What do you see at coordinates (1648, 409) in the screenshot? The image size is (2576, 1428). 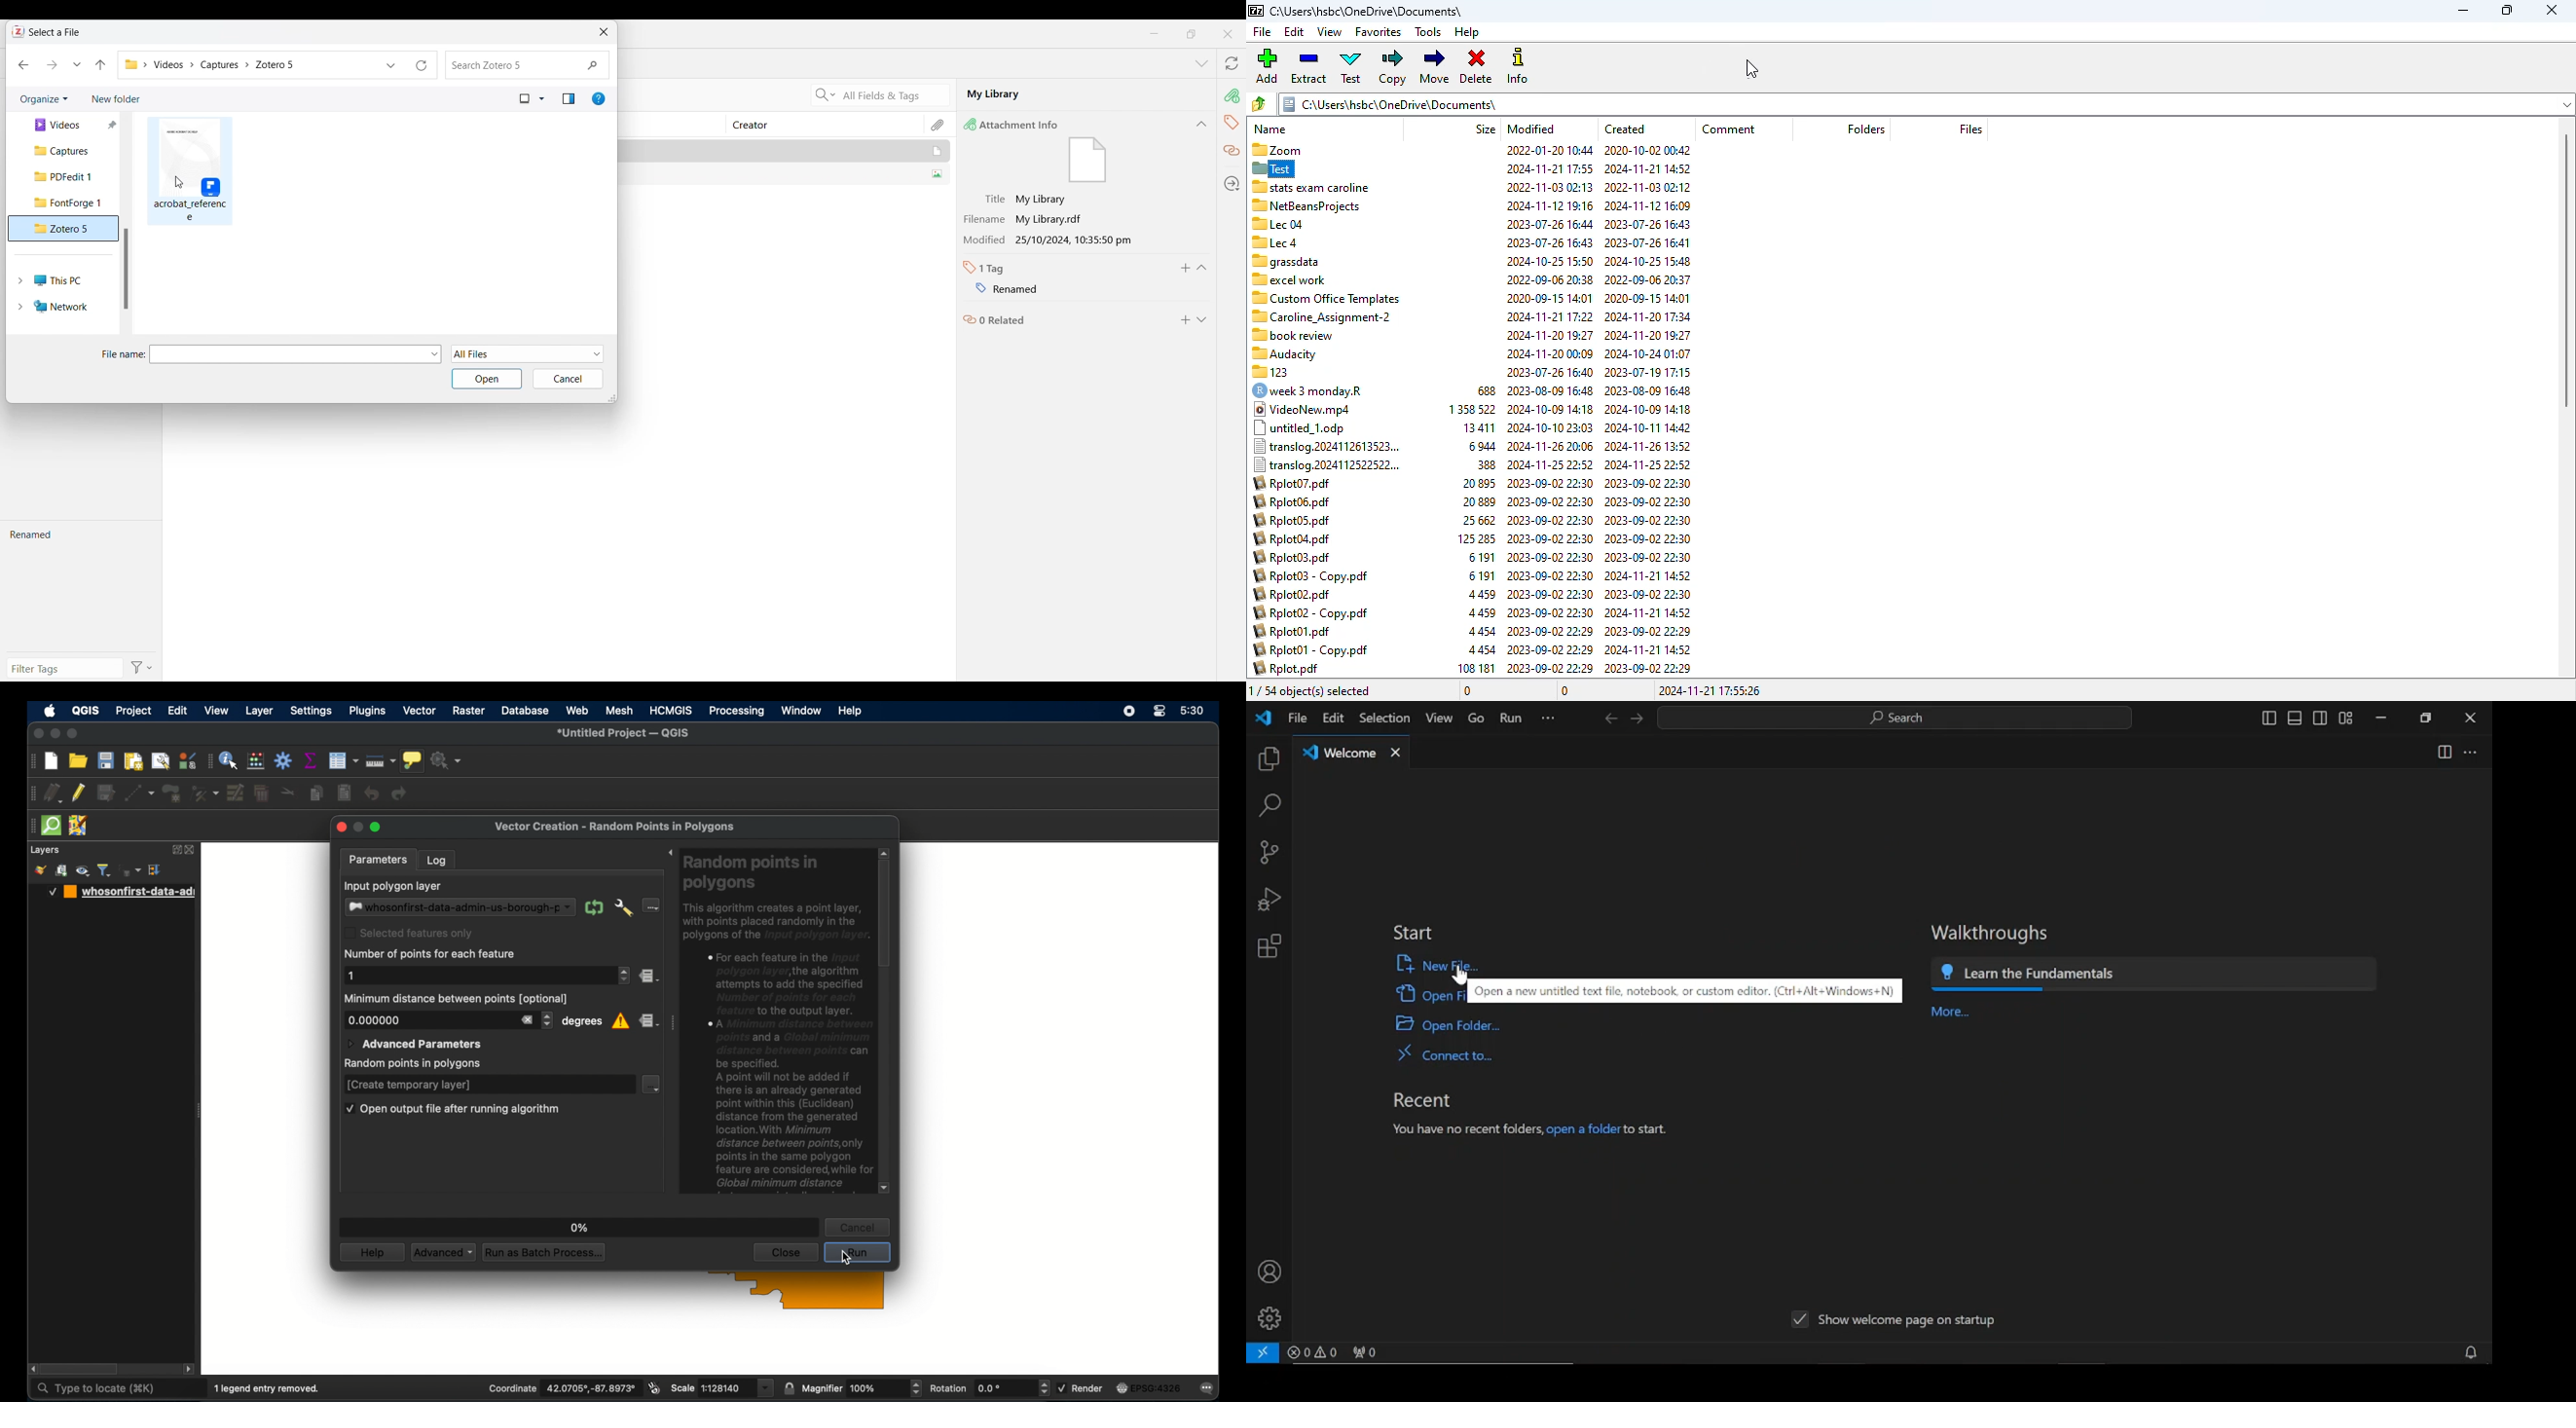 I see `2024-10-09 14:18` at bounding box center [1648, 409].